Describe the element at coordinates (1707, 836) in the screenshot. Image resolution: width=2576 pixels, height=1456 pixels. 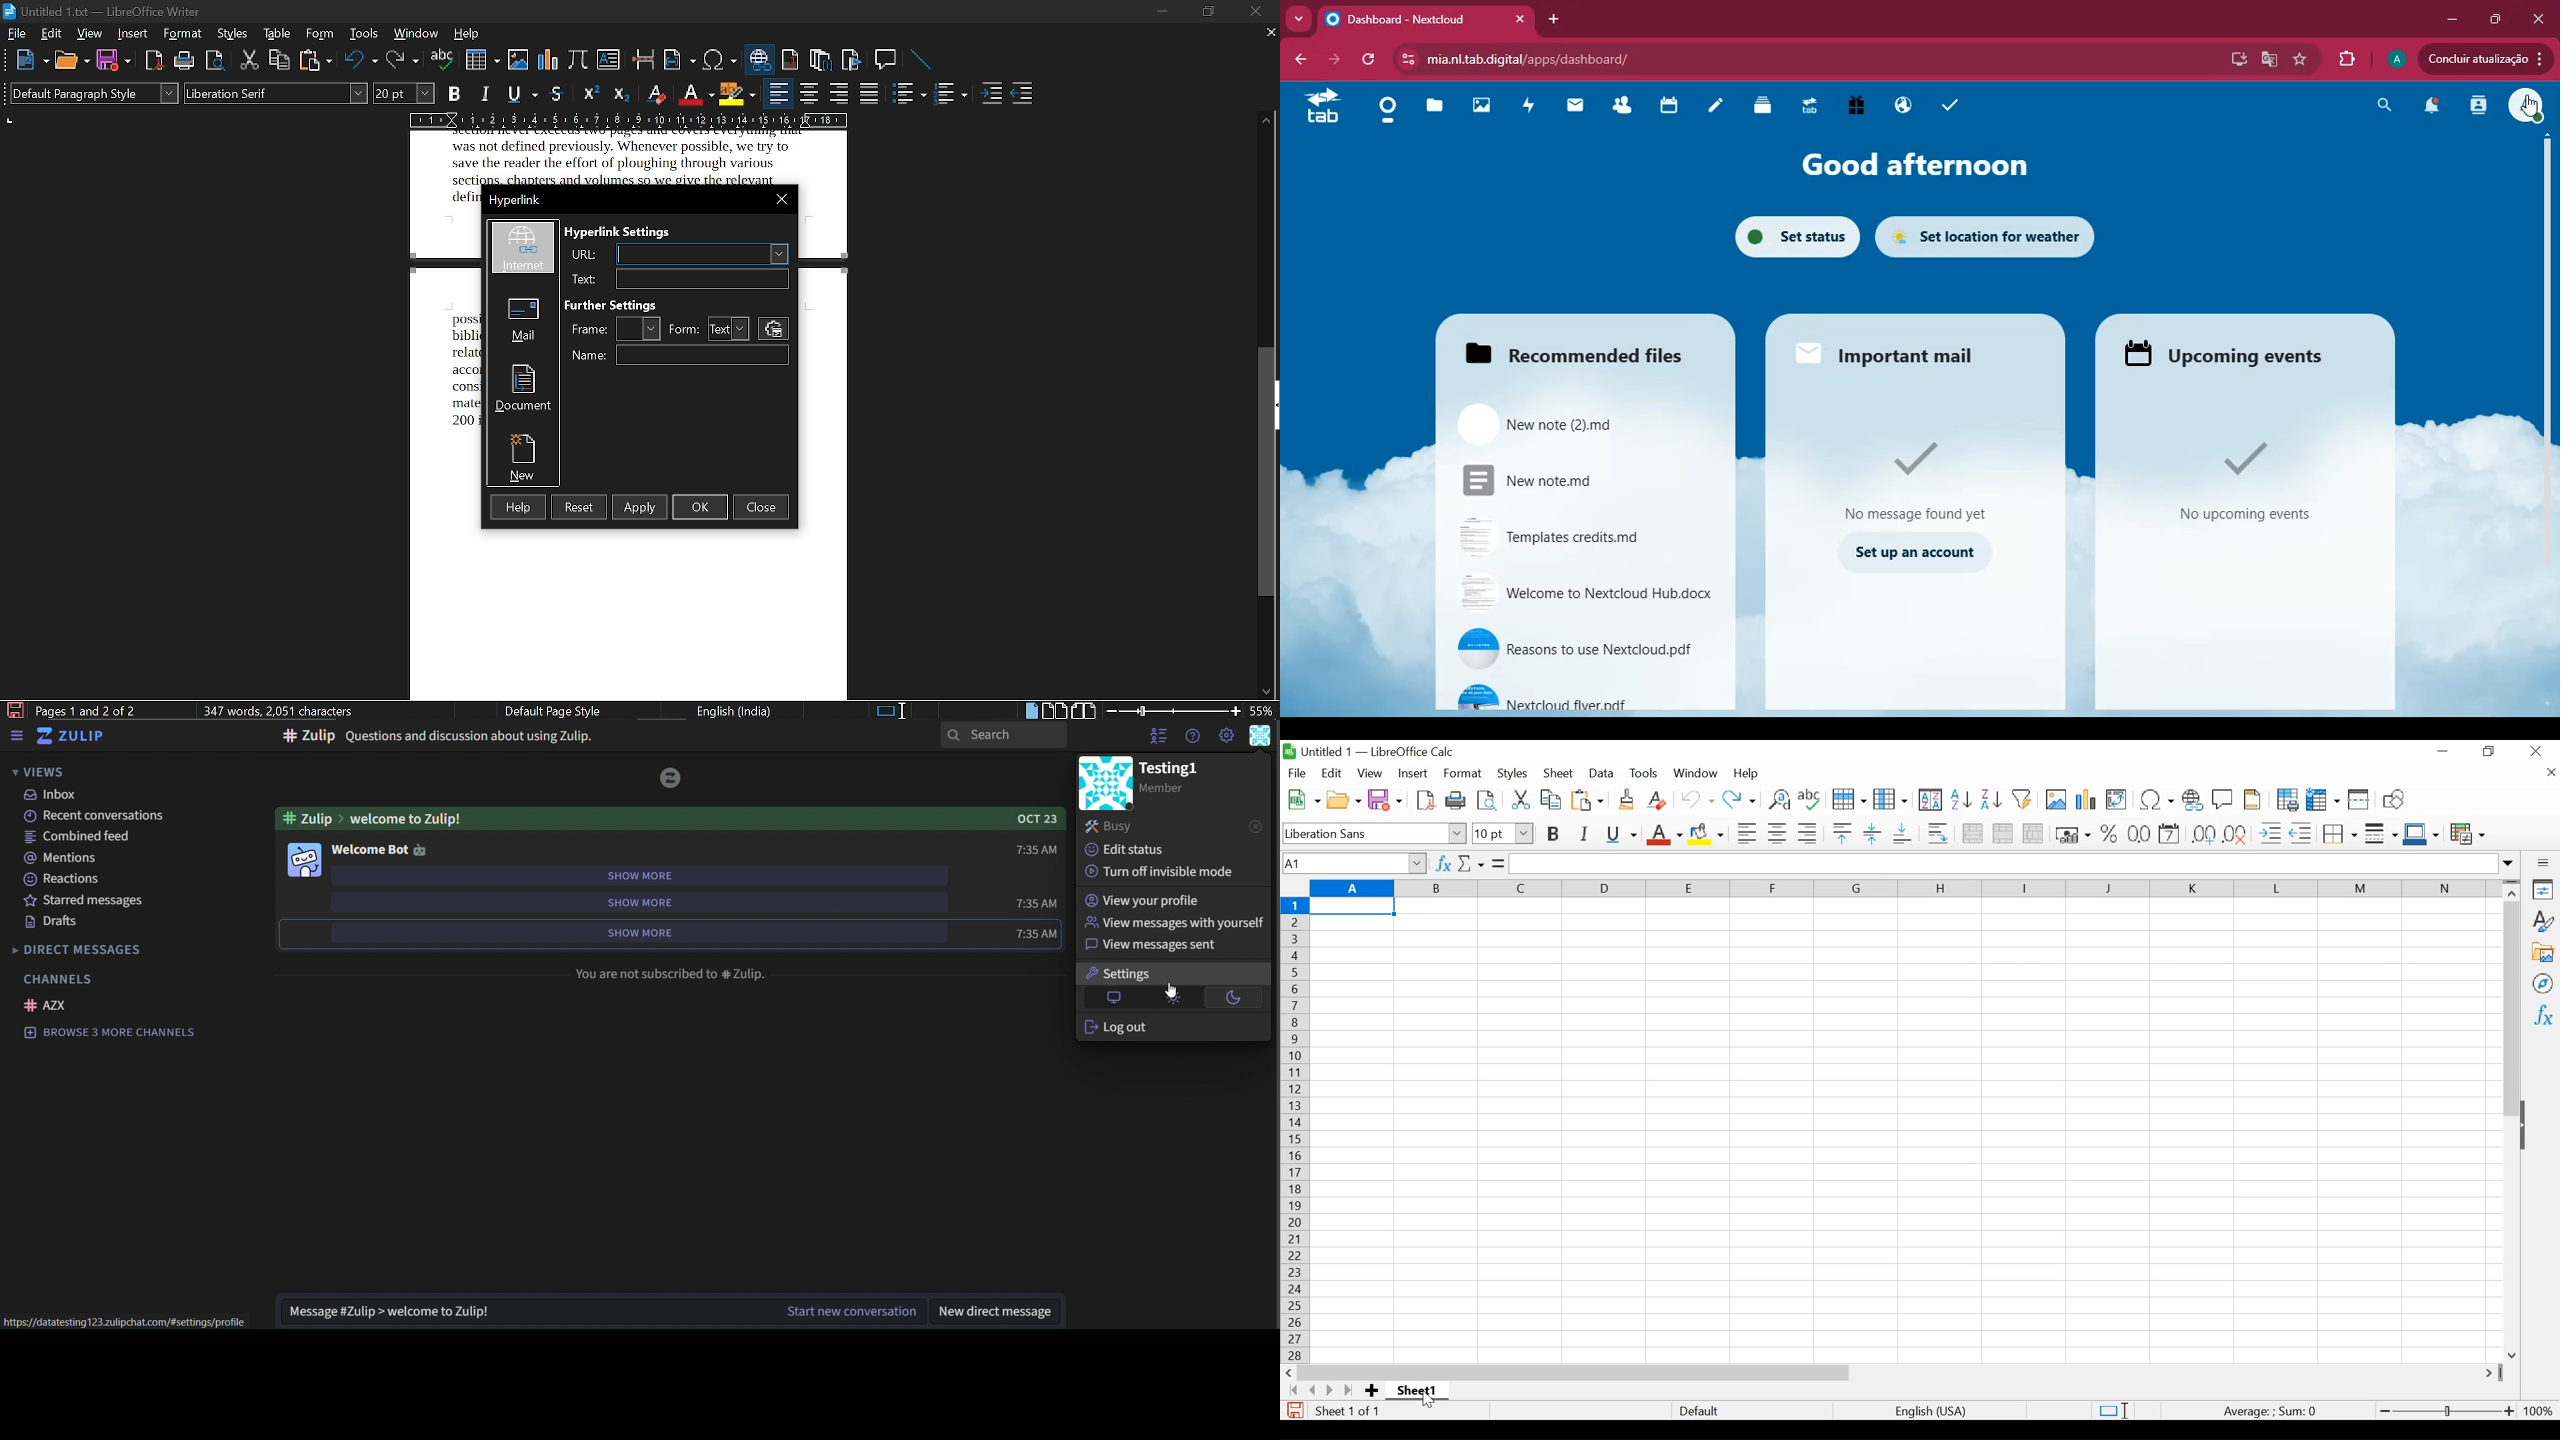
I see `Background Color` at that location.